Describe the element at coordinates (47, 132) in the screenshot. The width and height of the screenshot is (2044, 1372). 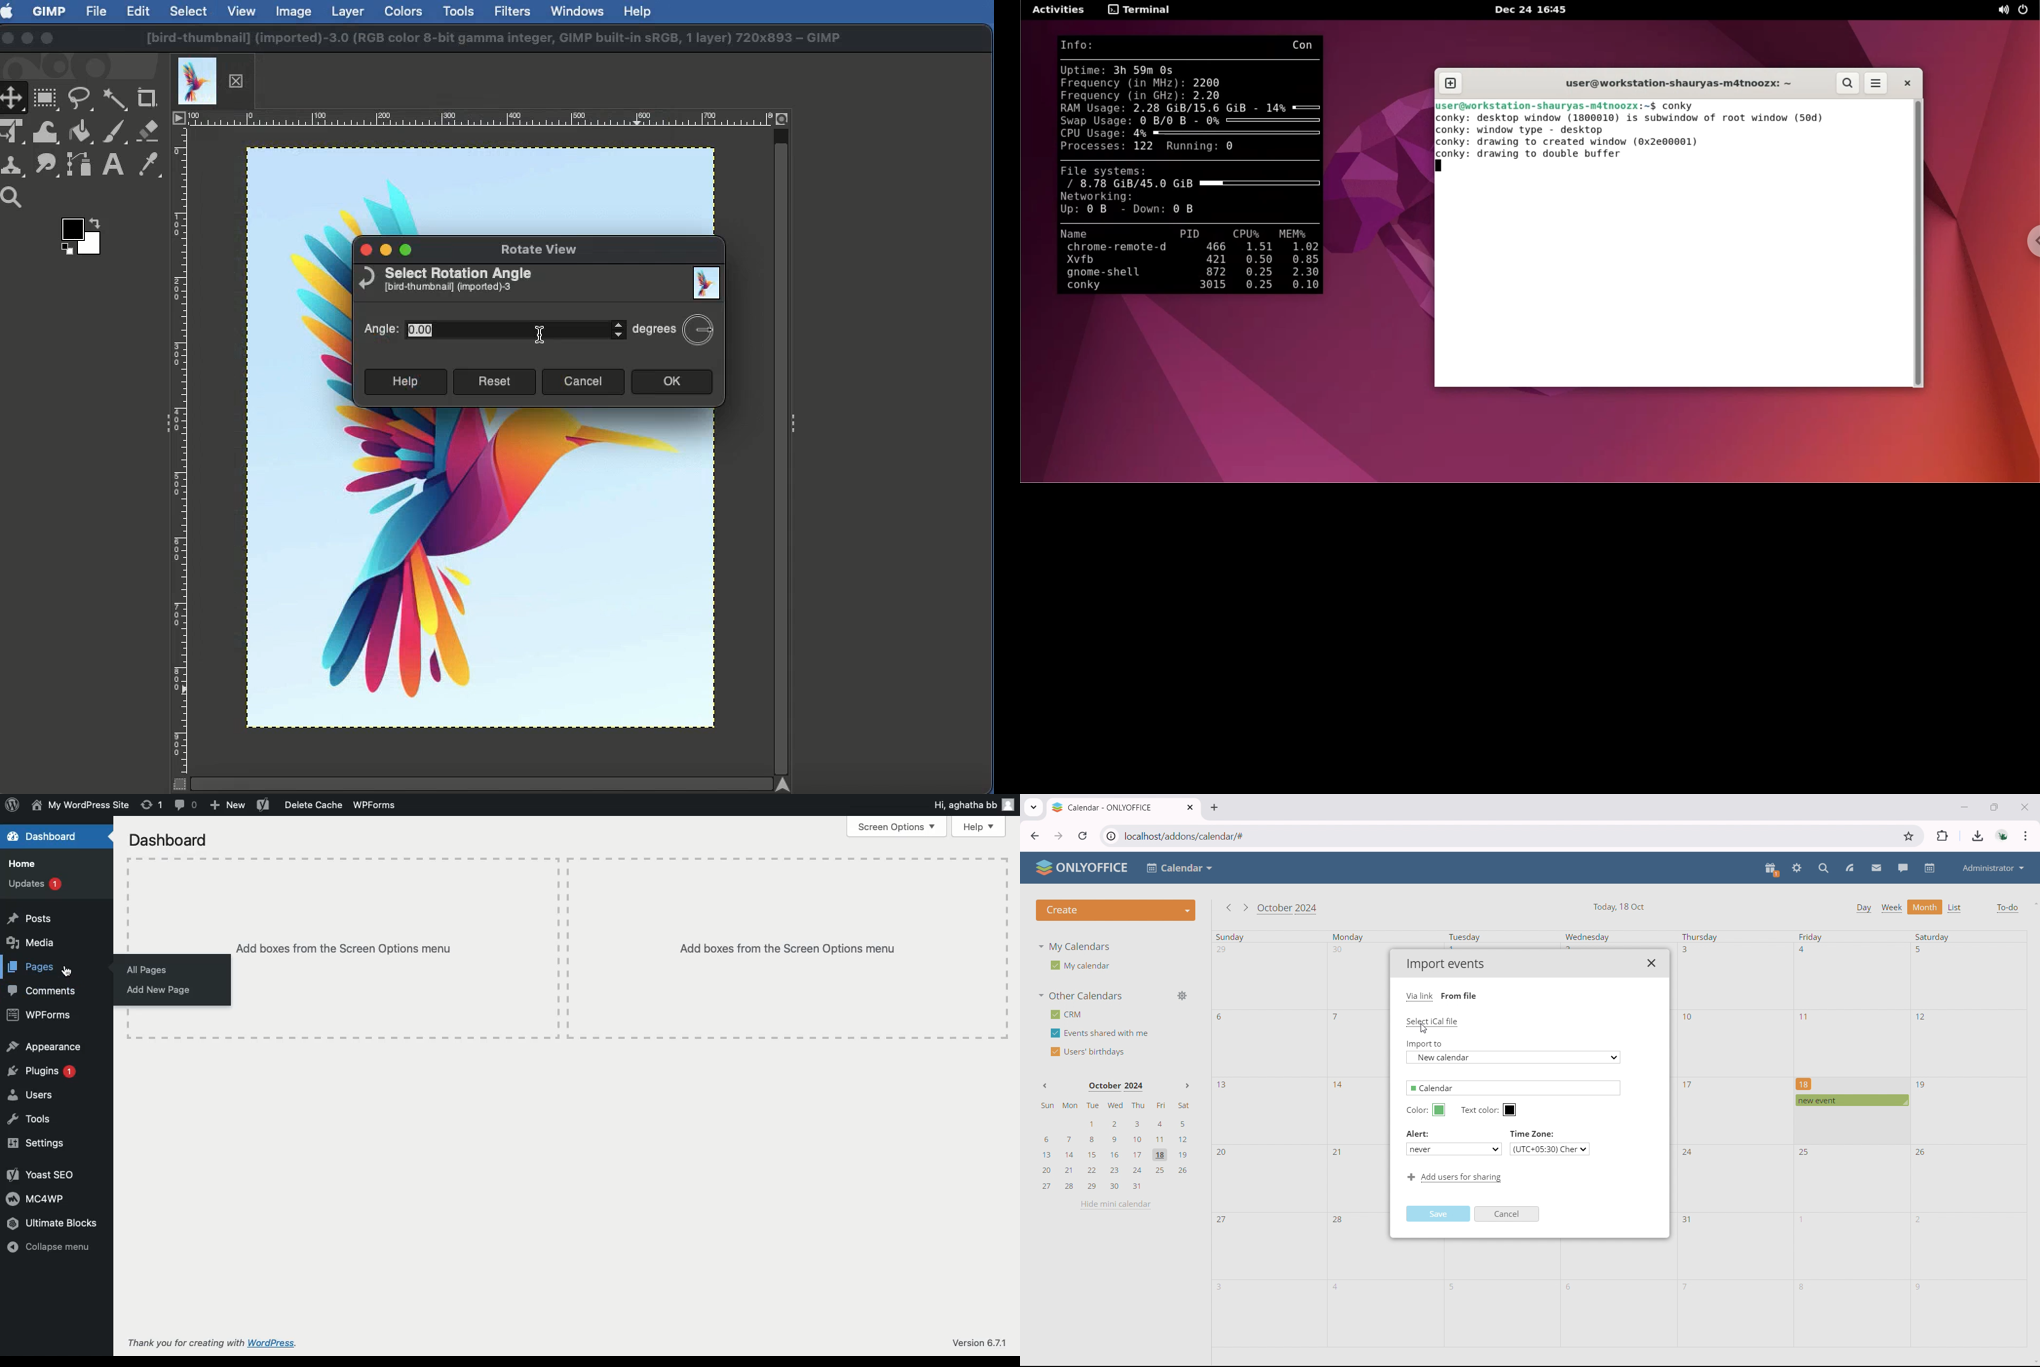
I see `Warp transformation` at that location.